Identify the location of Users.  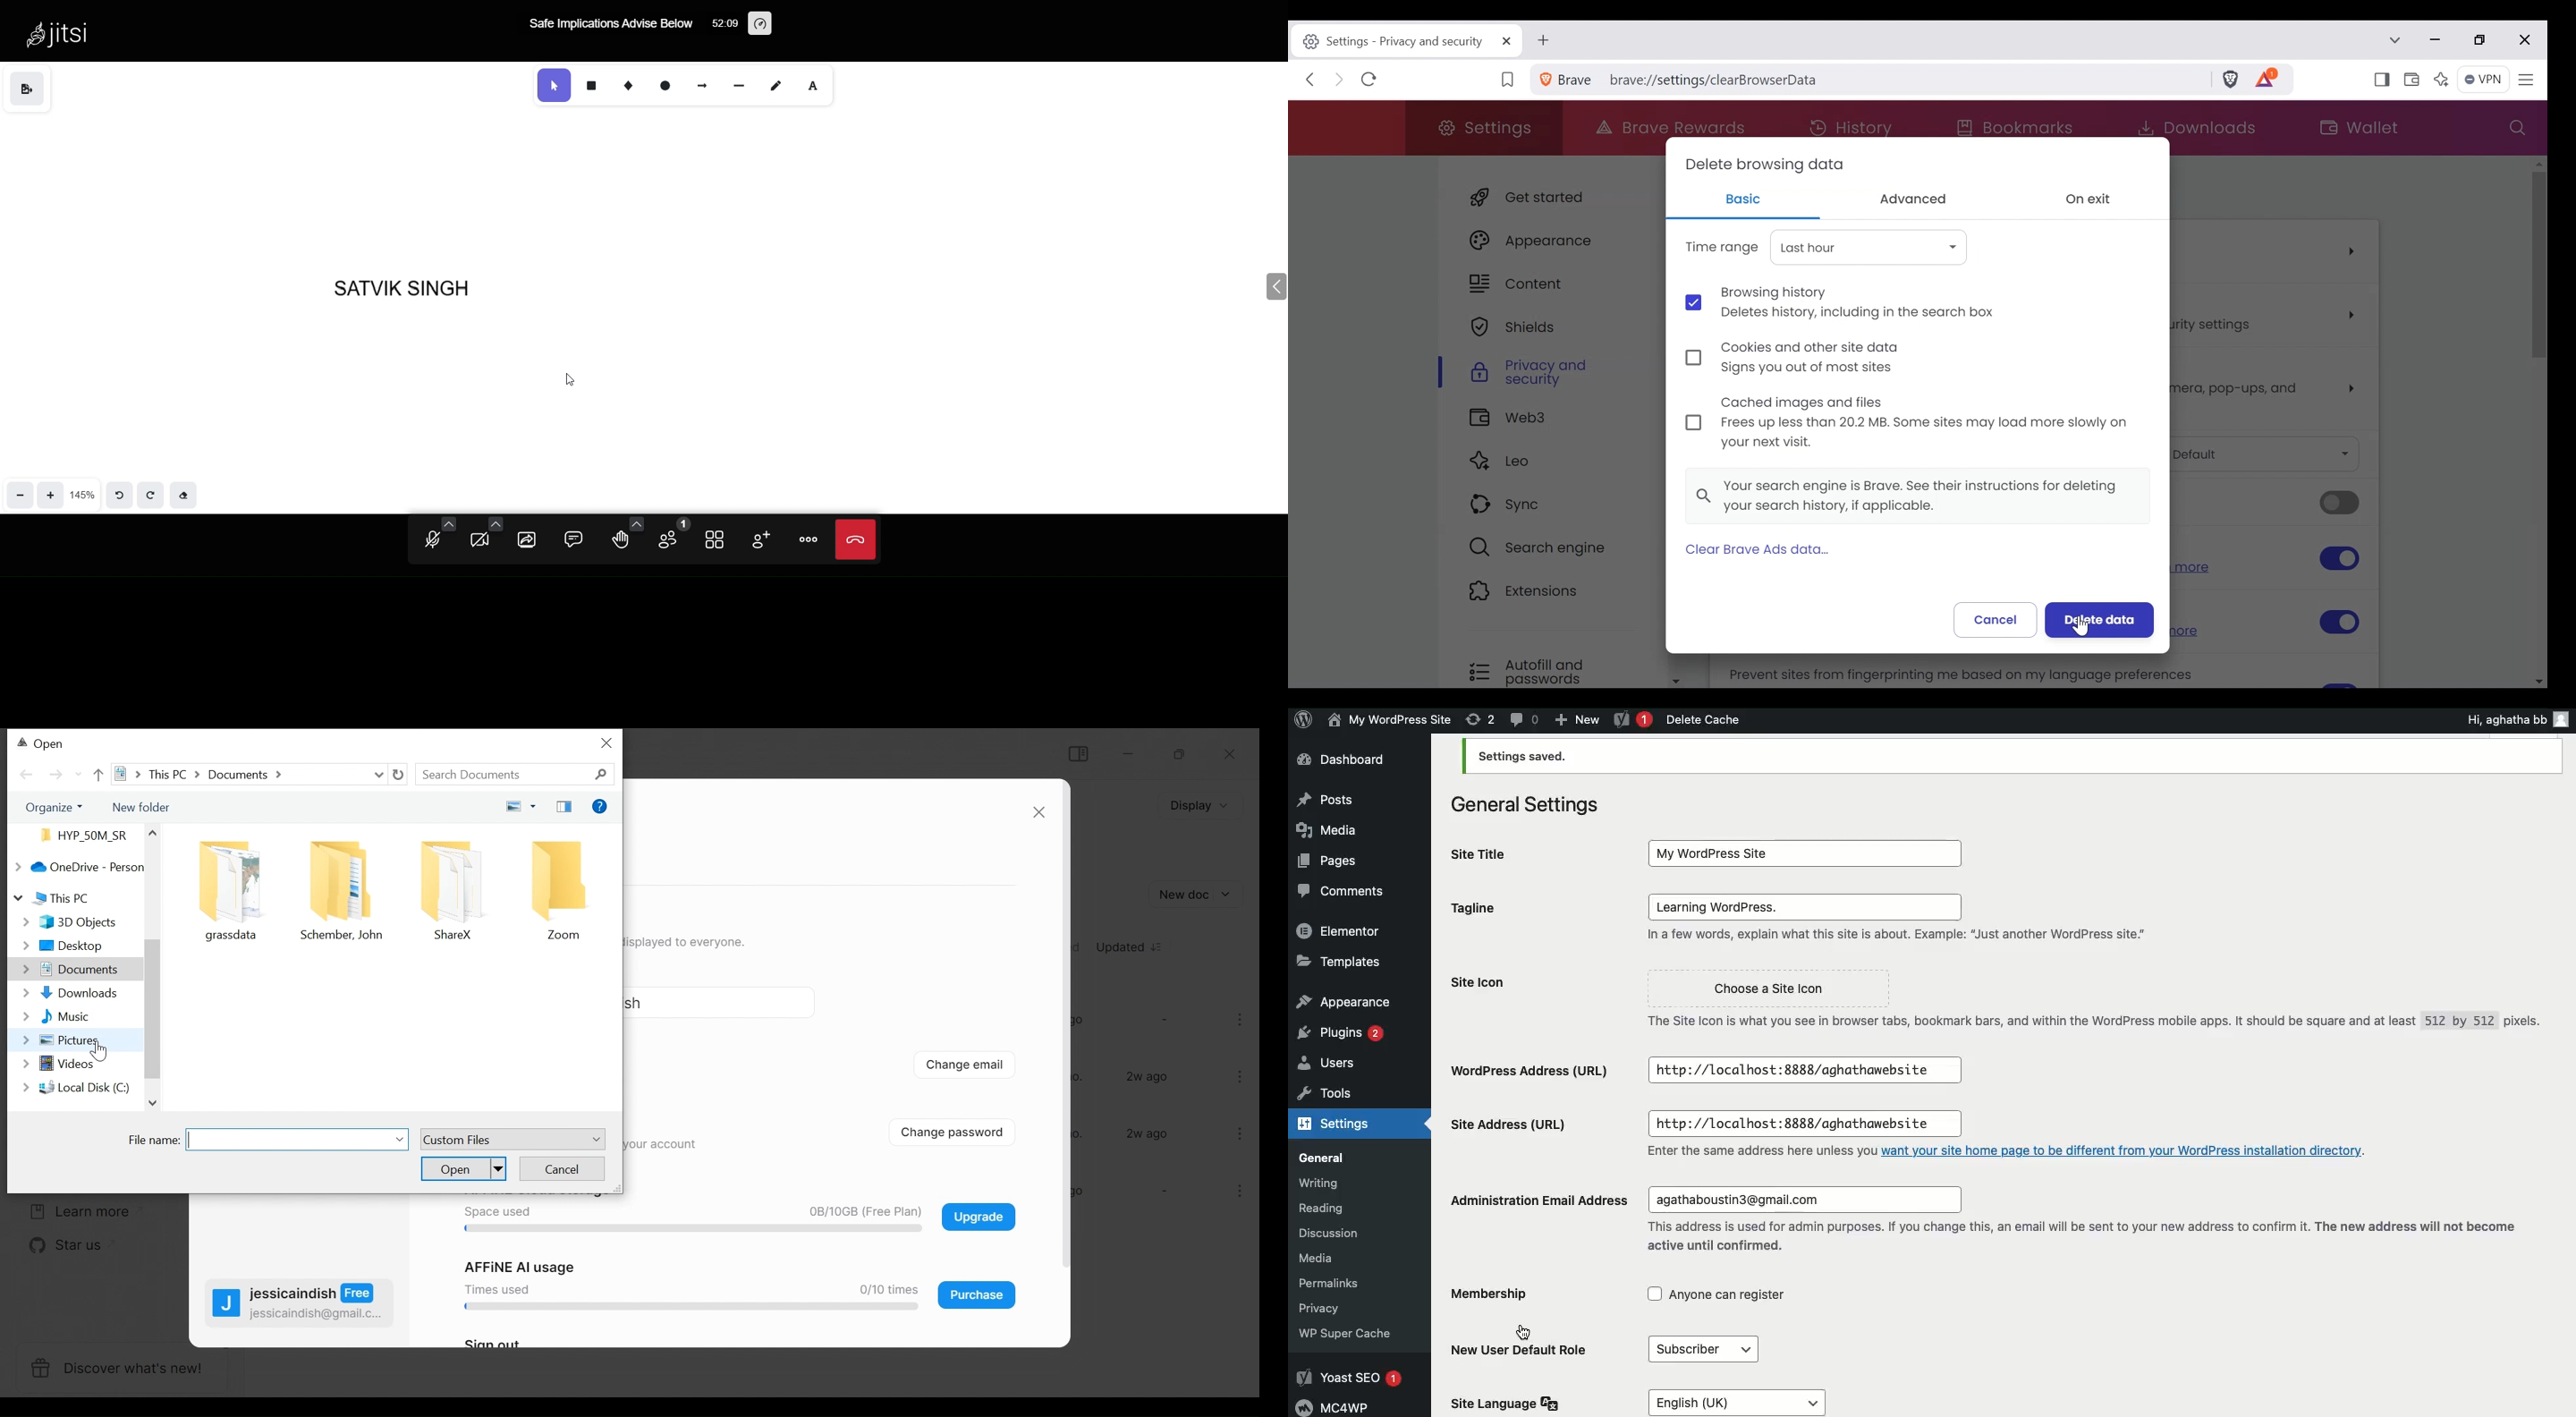
(1343, 1065).